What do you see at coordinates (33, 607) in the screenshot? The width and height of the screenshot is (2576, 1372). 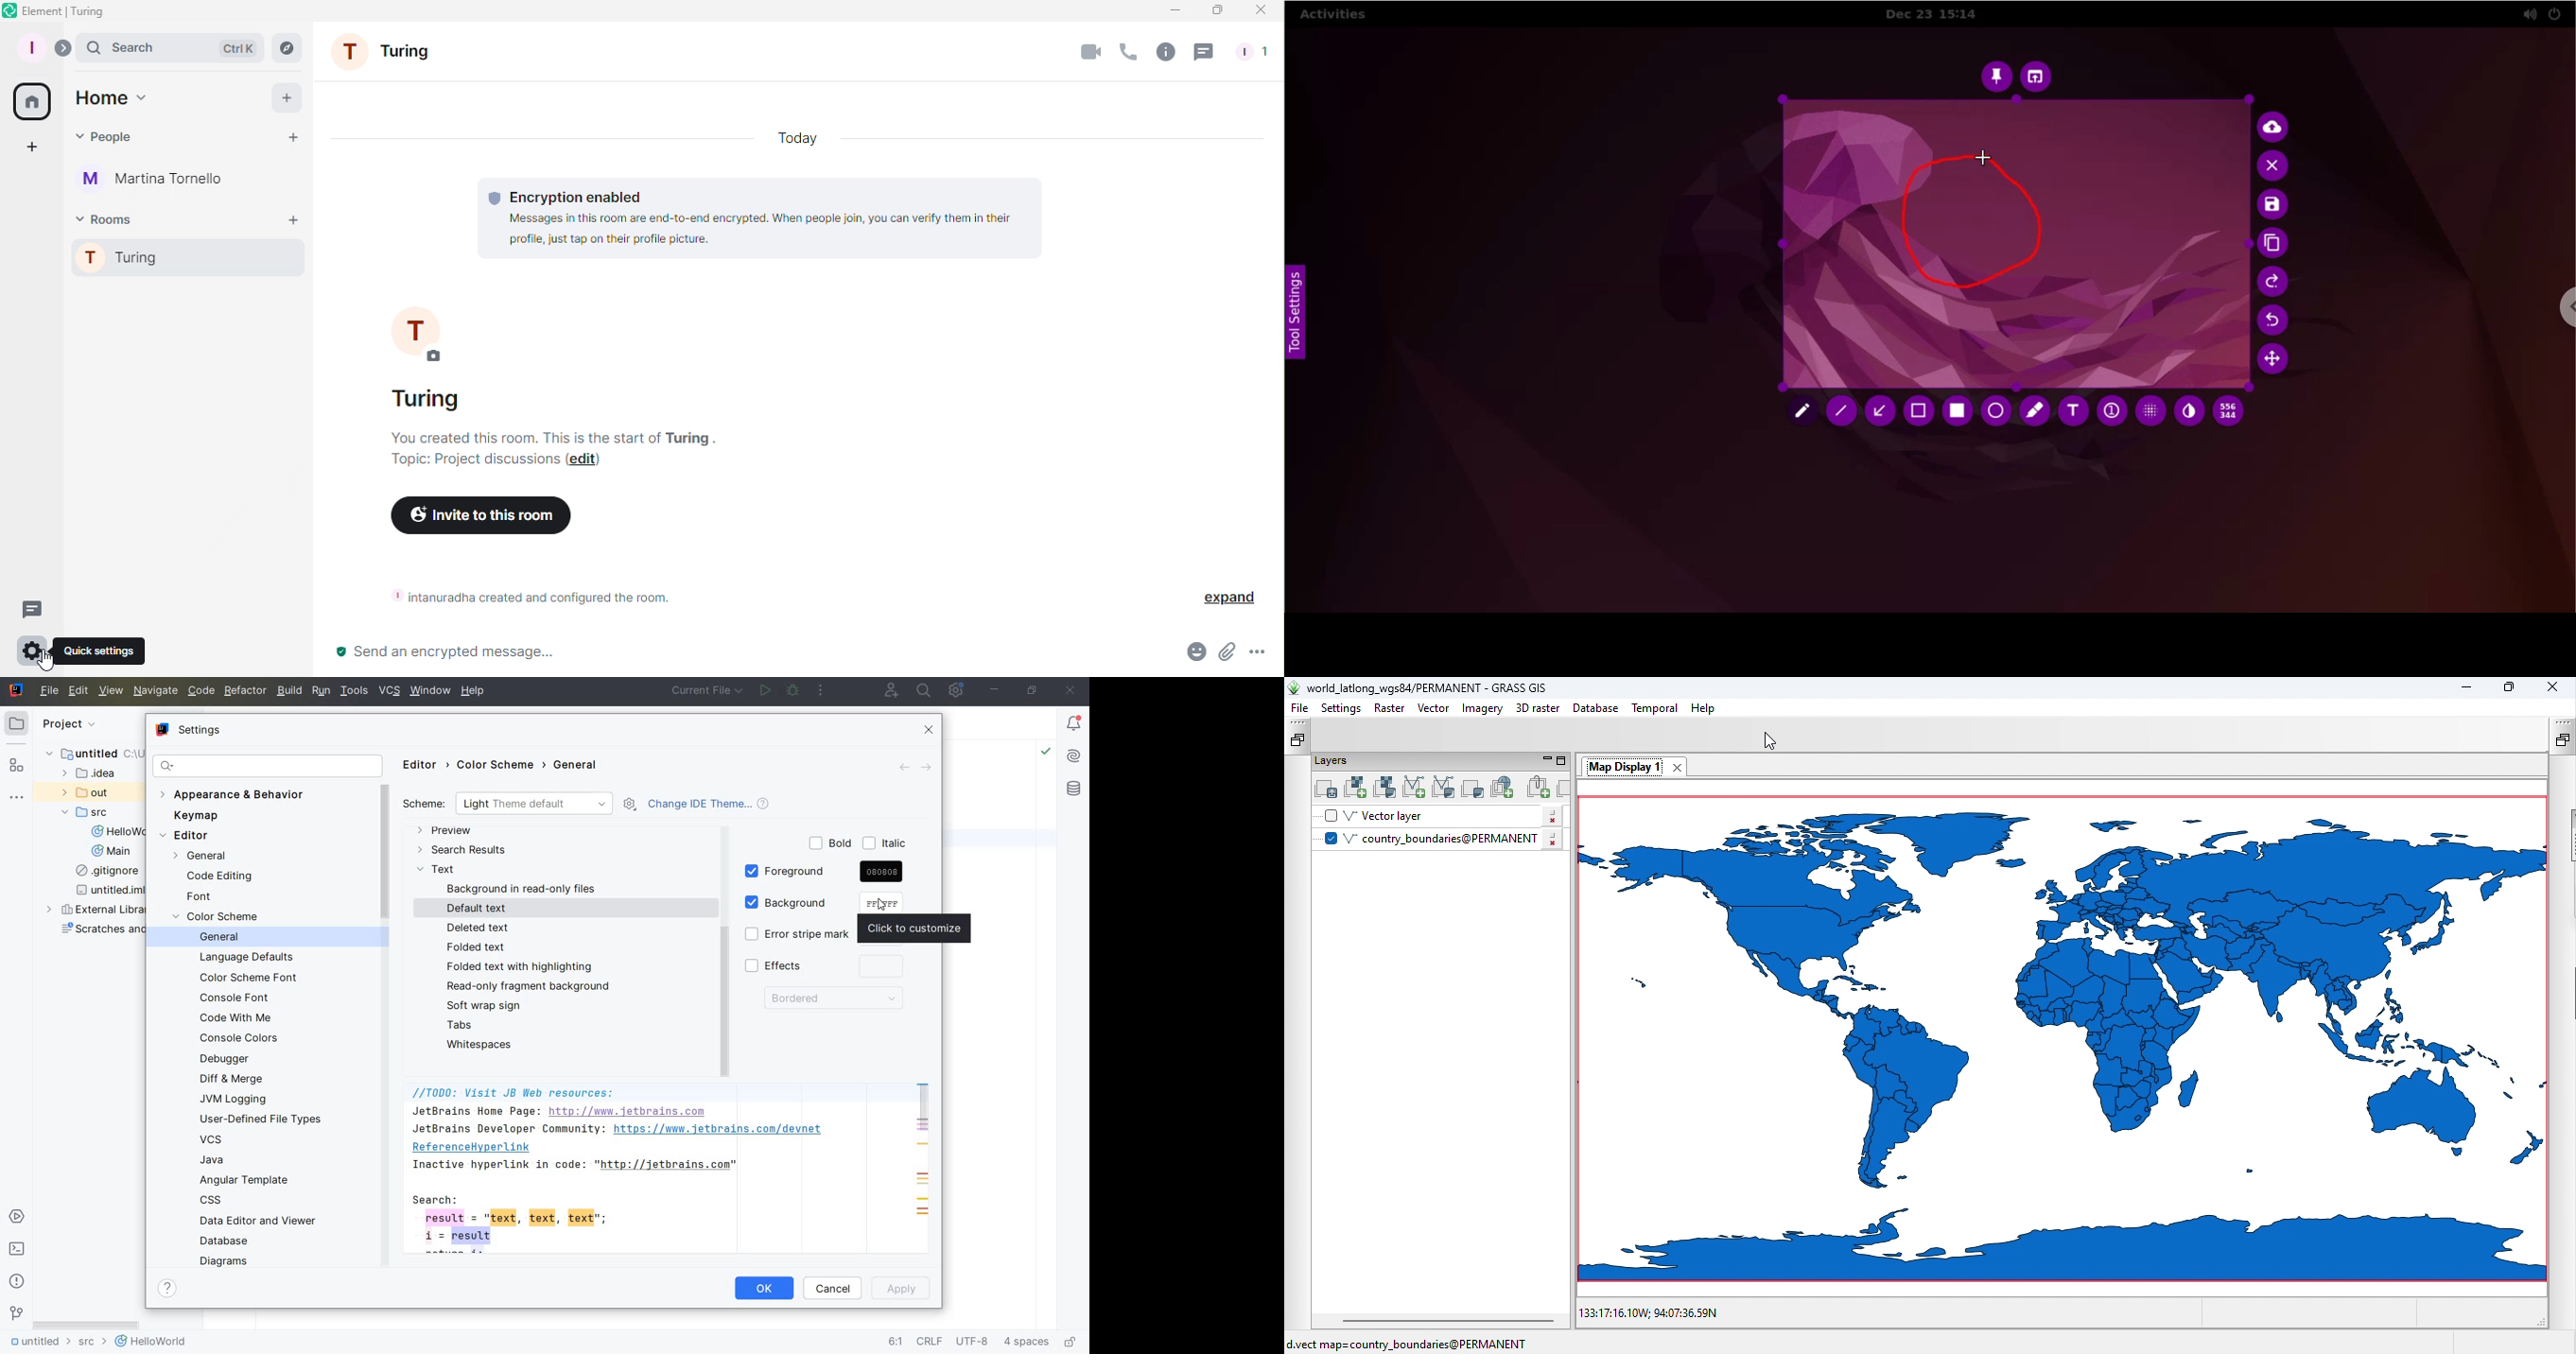 I see `Threads` at bounding box center [33, 607].